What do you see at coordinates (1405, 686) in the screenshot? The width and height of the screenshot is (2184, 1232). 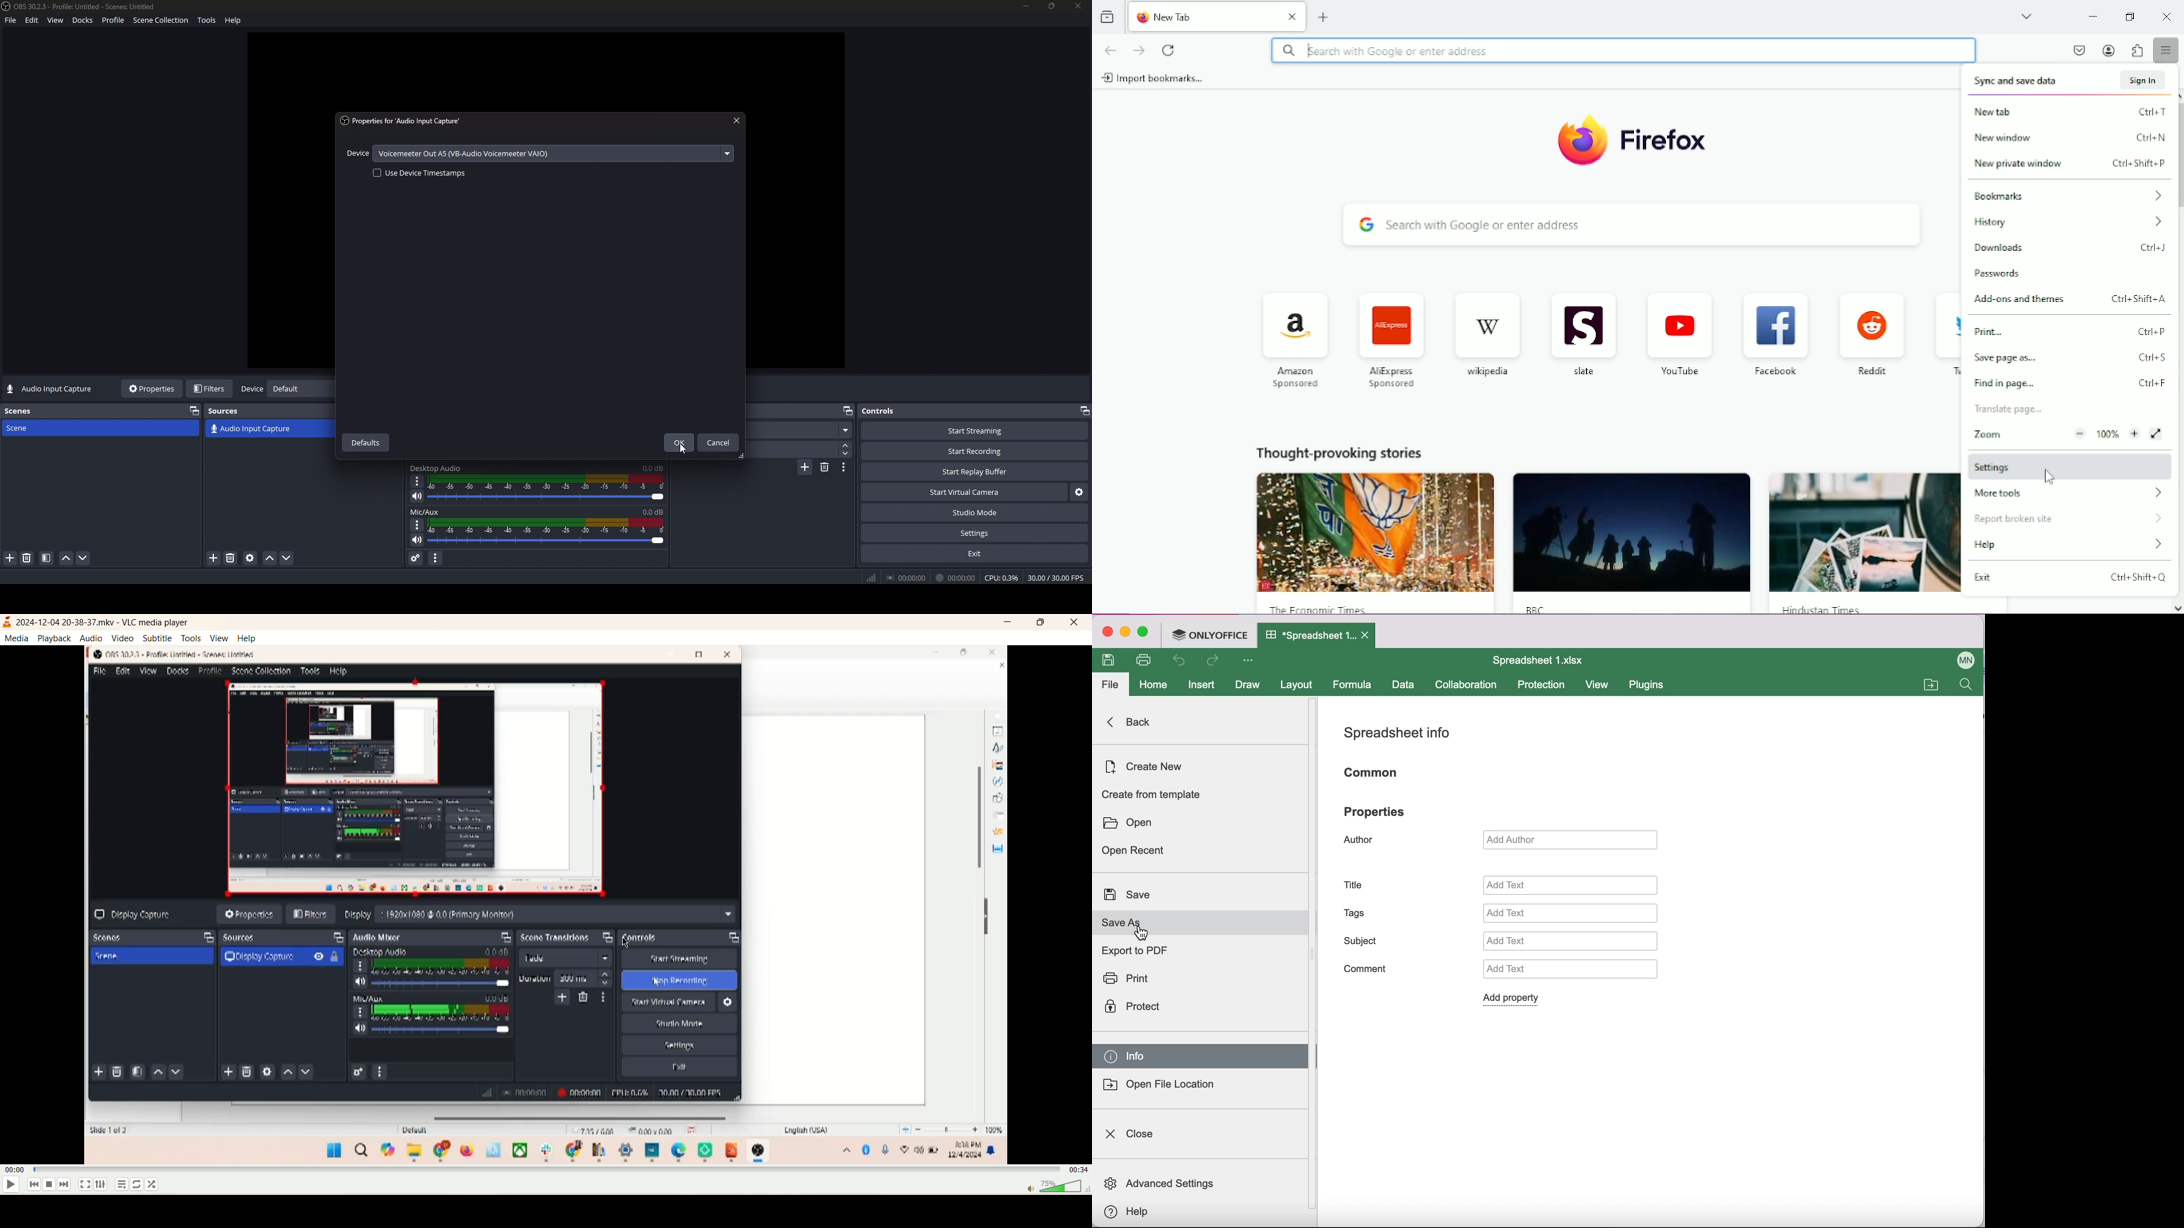 I see `data` at bounding box center [1405, 686].